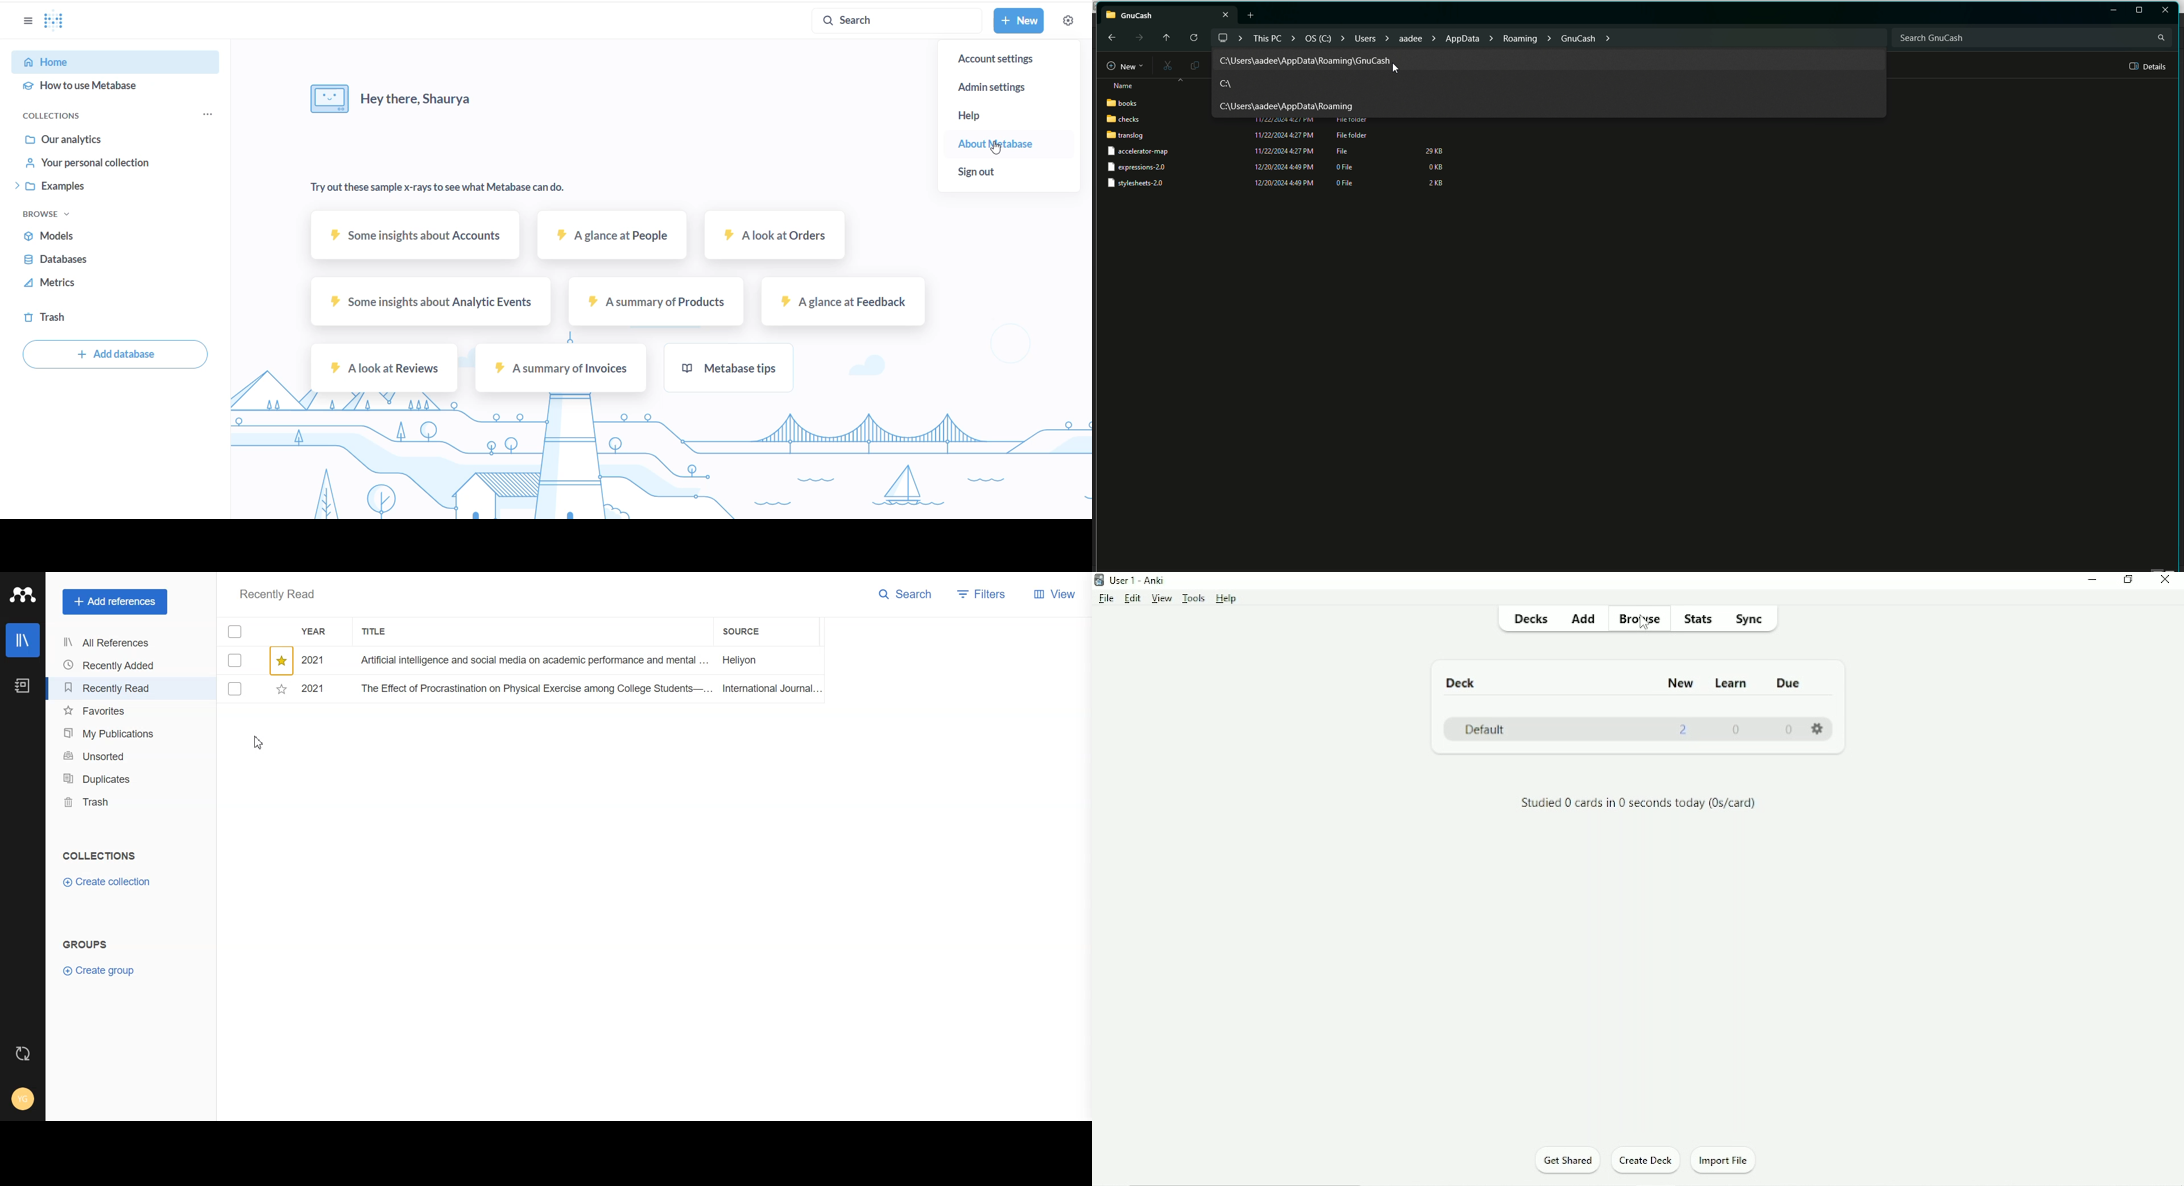 This screenshot has height=1204, width=2184. I want to click on A glance at people sample, so click(609, 239).